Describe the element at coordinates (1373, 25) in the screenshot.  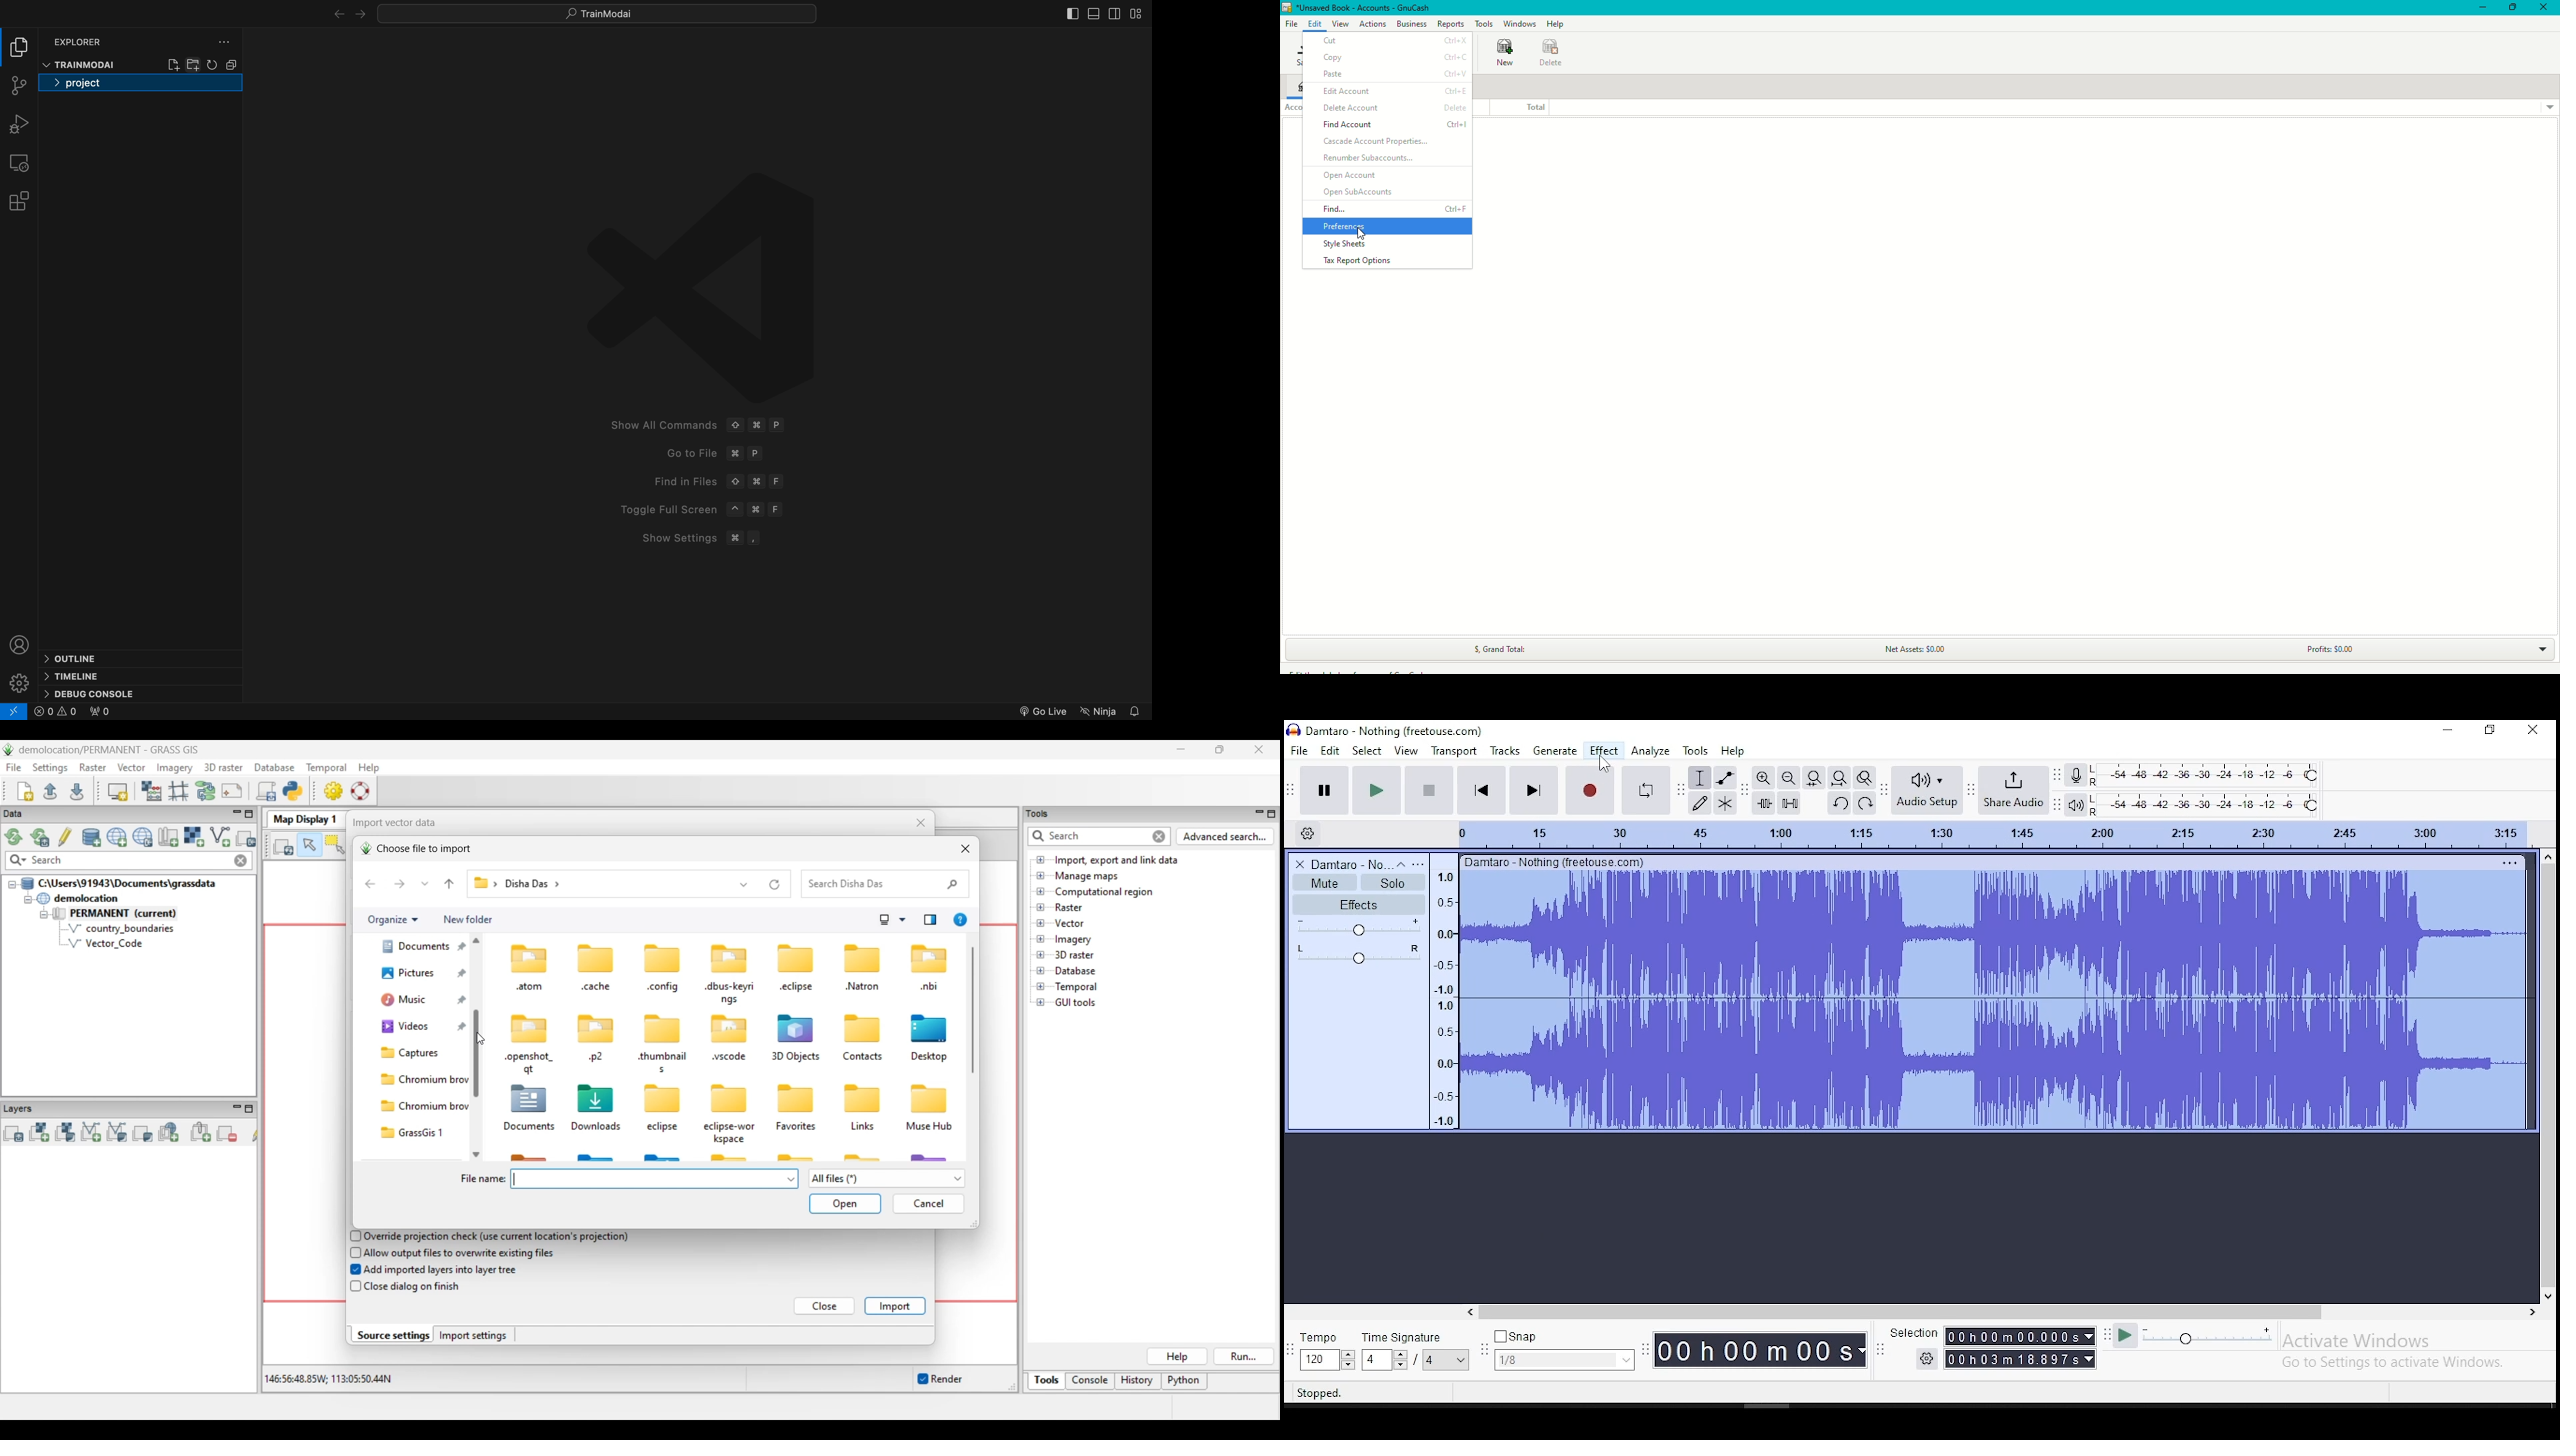
I see `Actions` at that location.